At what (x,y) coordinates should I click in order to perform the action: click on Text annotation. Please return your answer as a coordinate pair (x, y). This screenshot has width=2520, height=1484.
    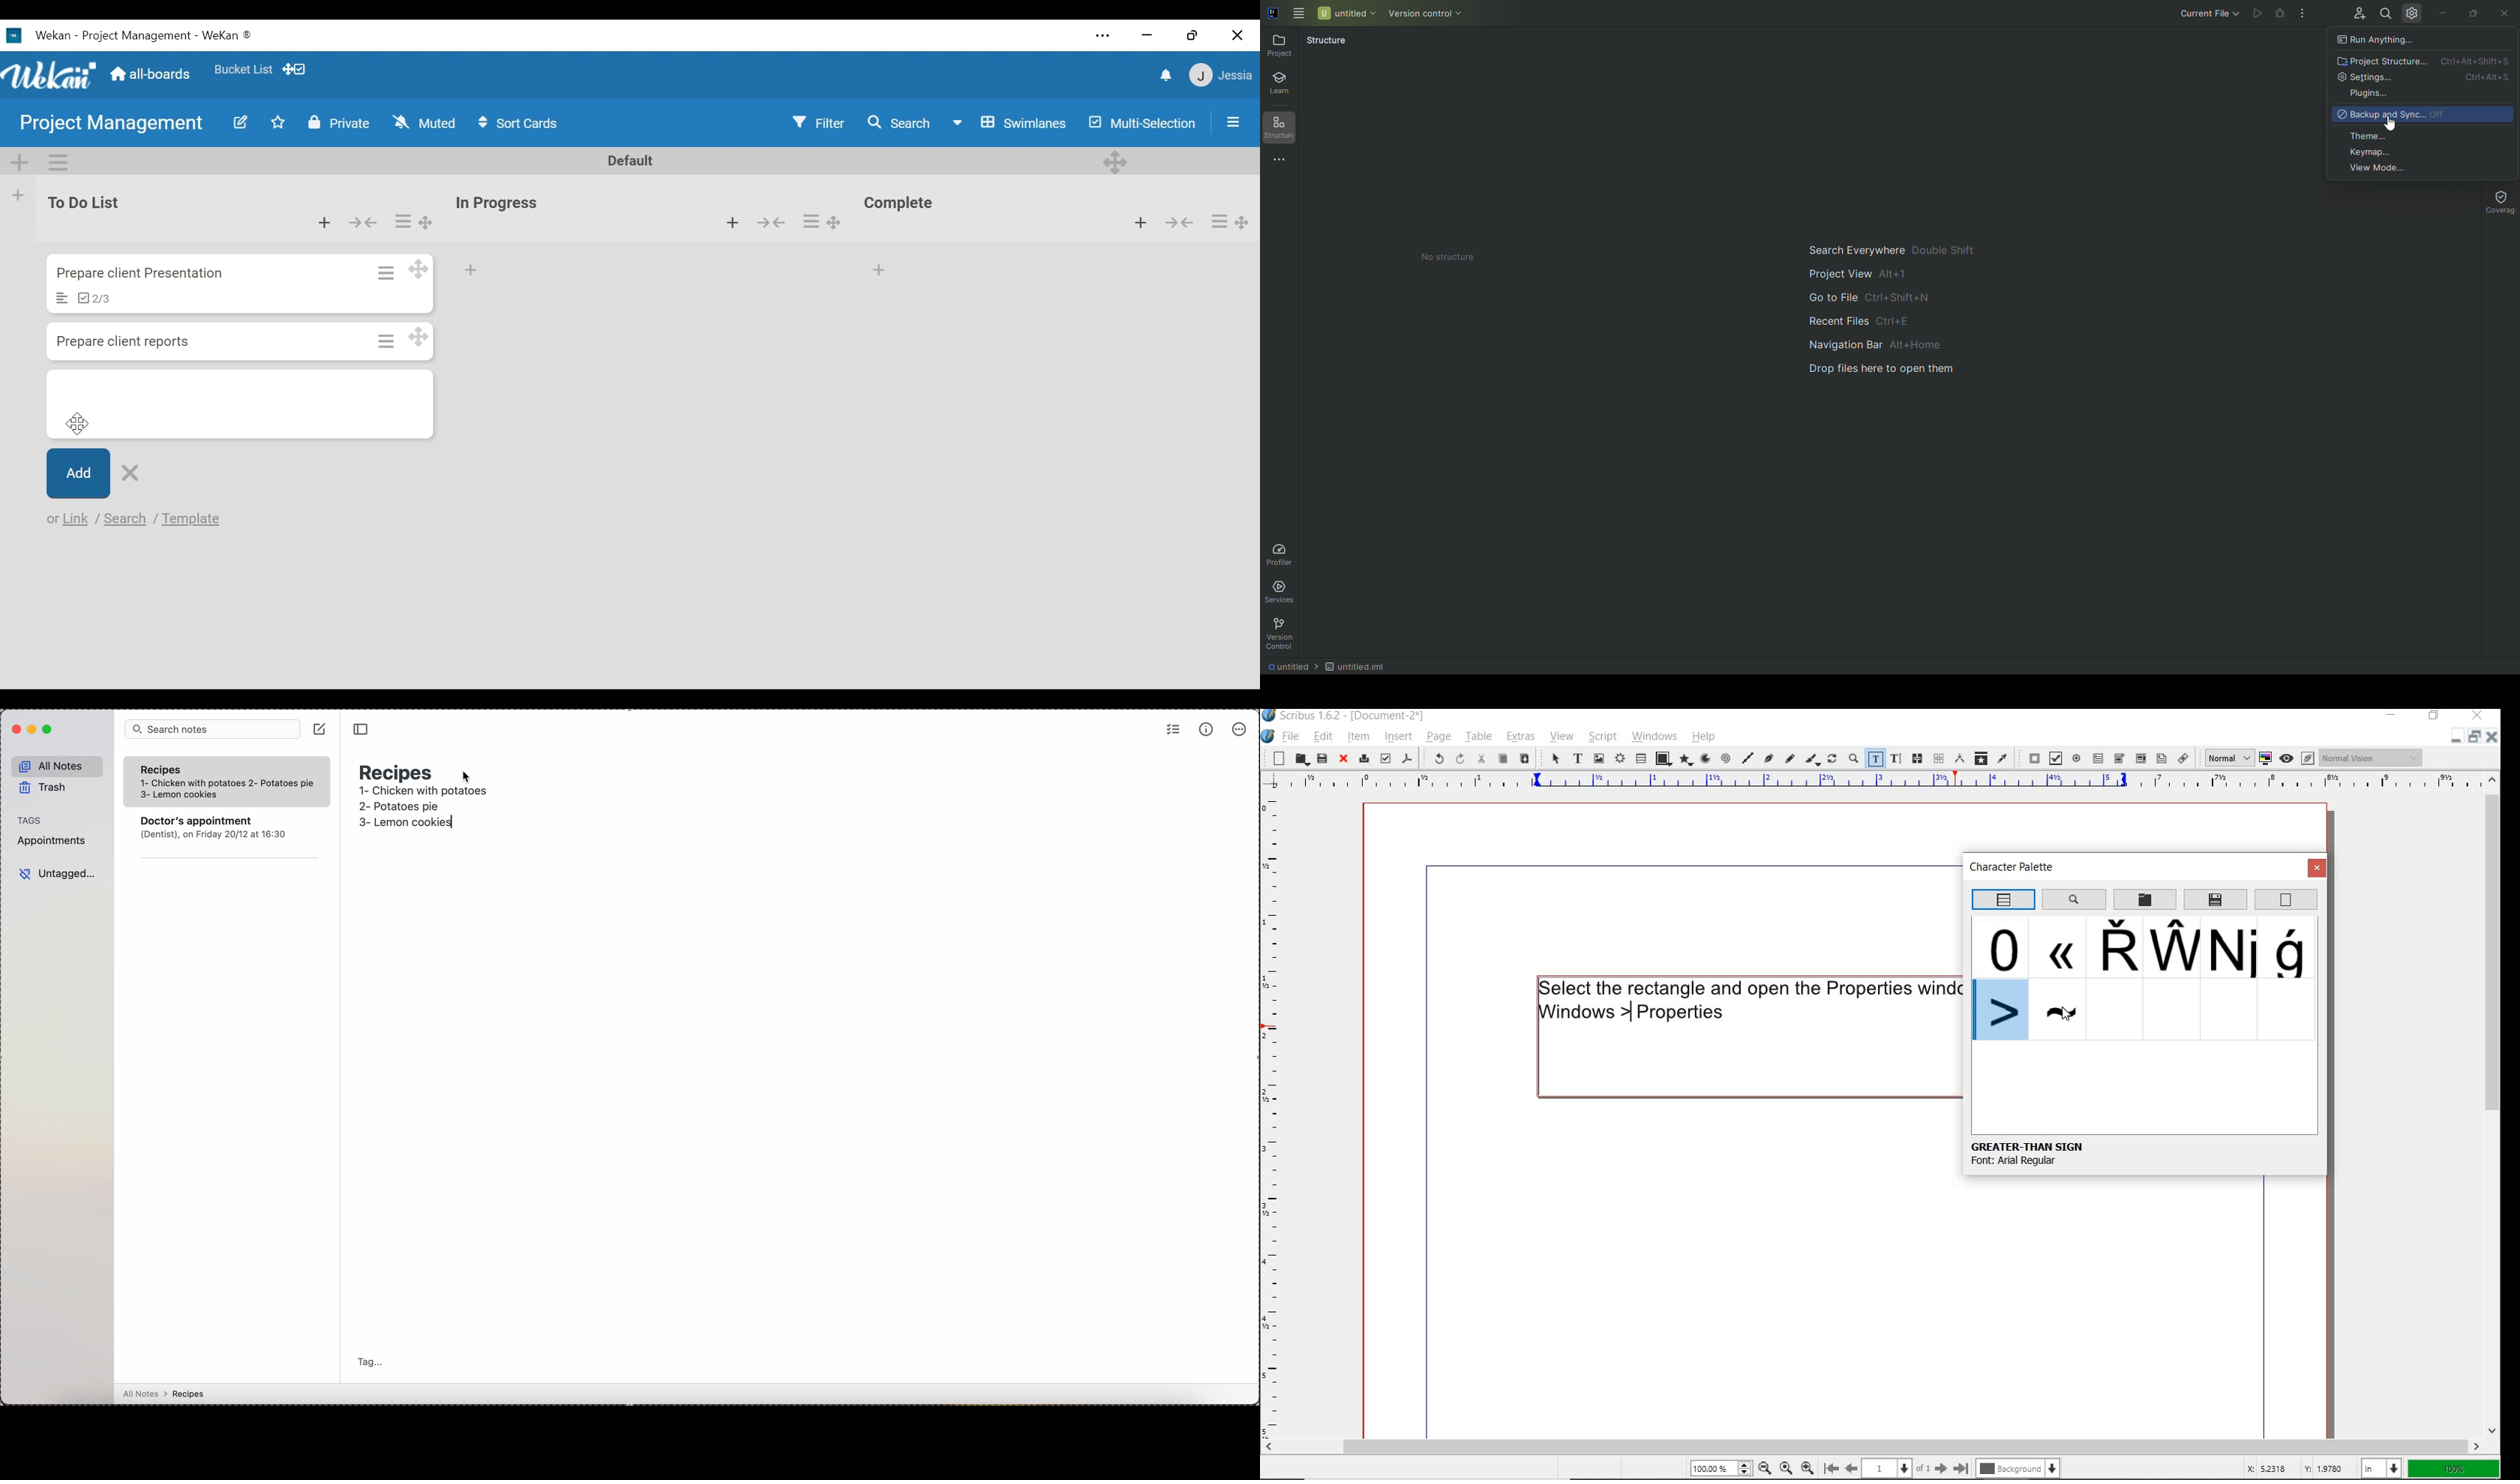
    Looking at the image, I should click on (2160, 759).